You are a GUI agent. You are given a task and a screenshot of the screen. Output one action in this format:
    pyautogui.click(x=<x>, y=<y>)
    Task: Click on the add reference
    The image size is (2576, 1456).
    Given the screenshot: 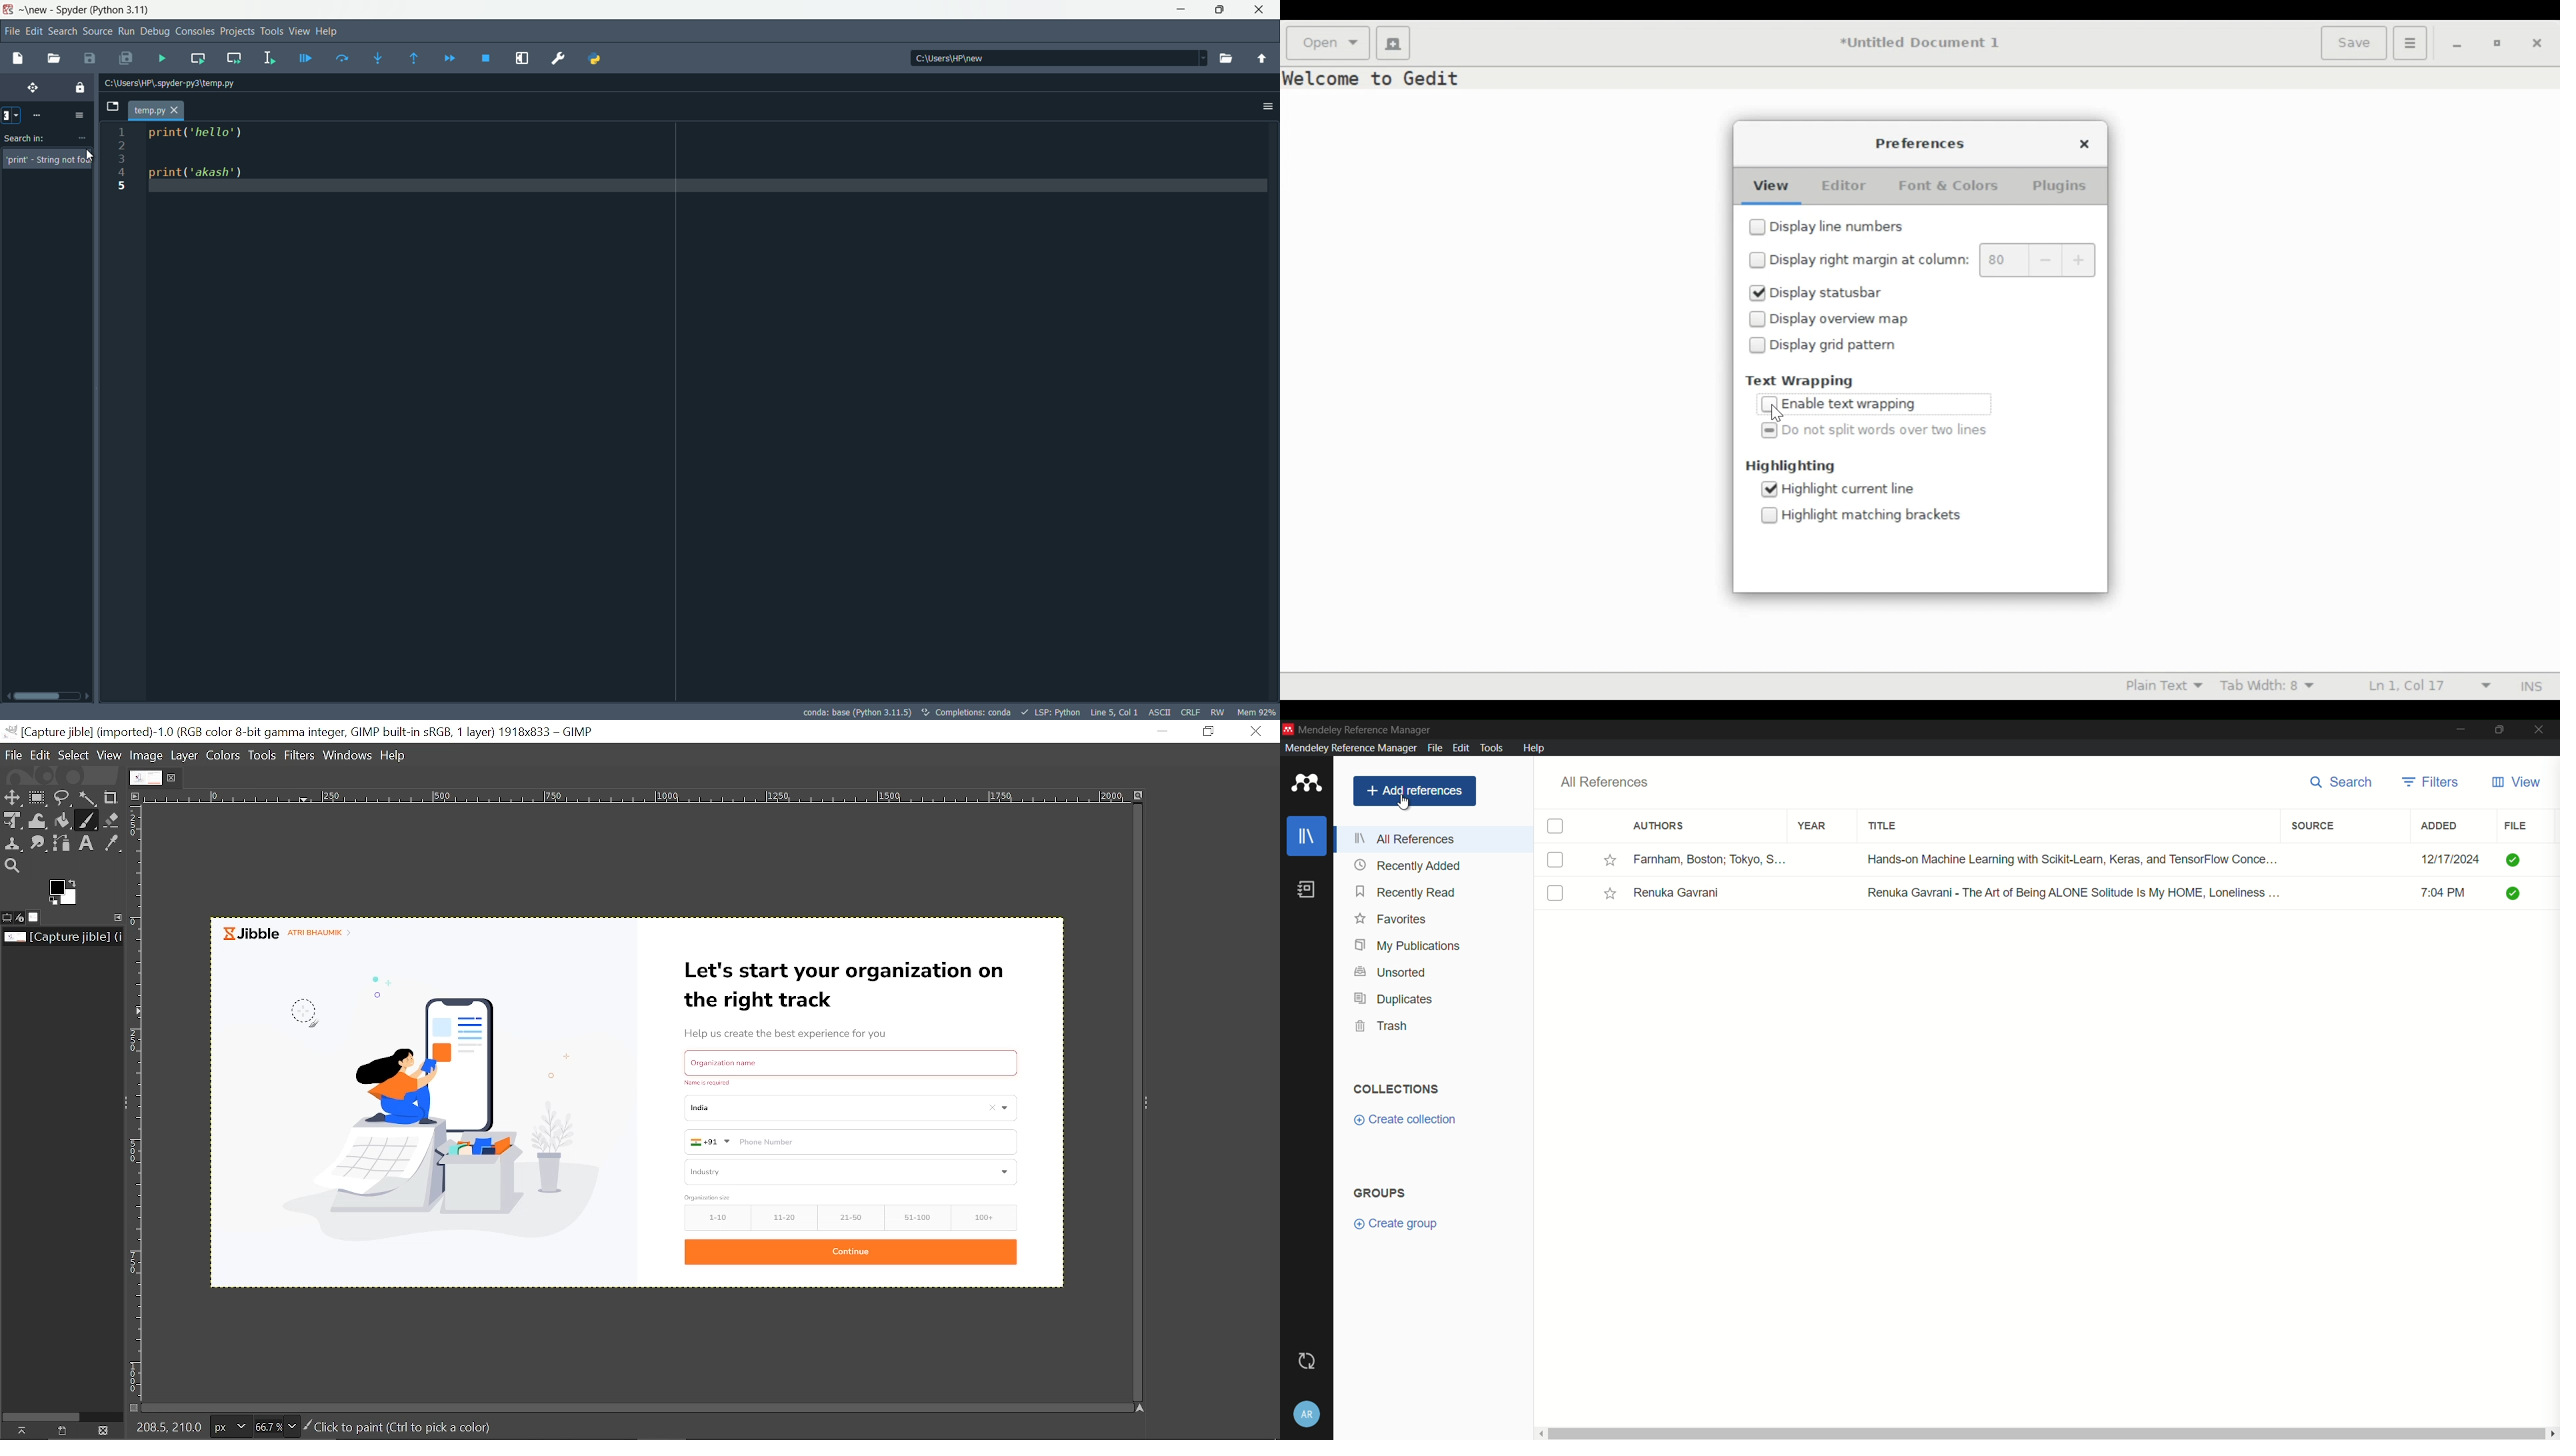 What is the action you would take?
    pyautogui.click(x=1415, y=791)
    